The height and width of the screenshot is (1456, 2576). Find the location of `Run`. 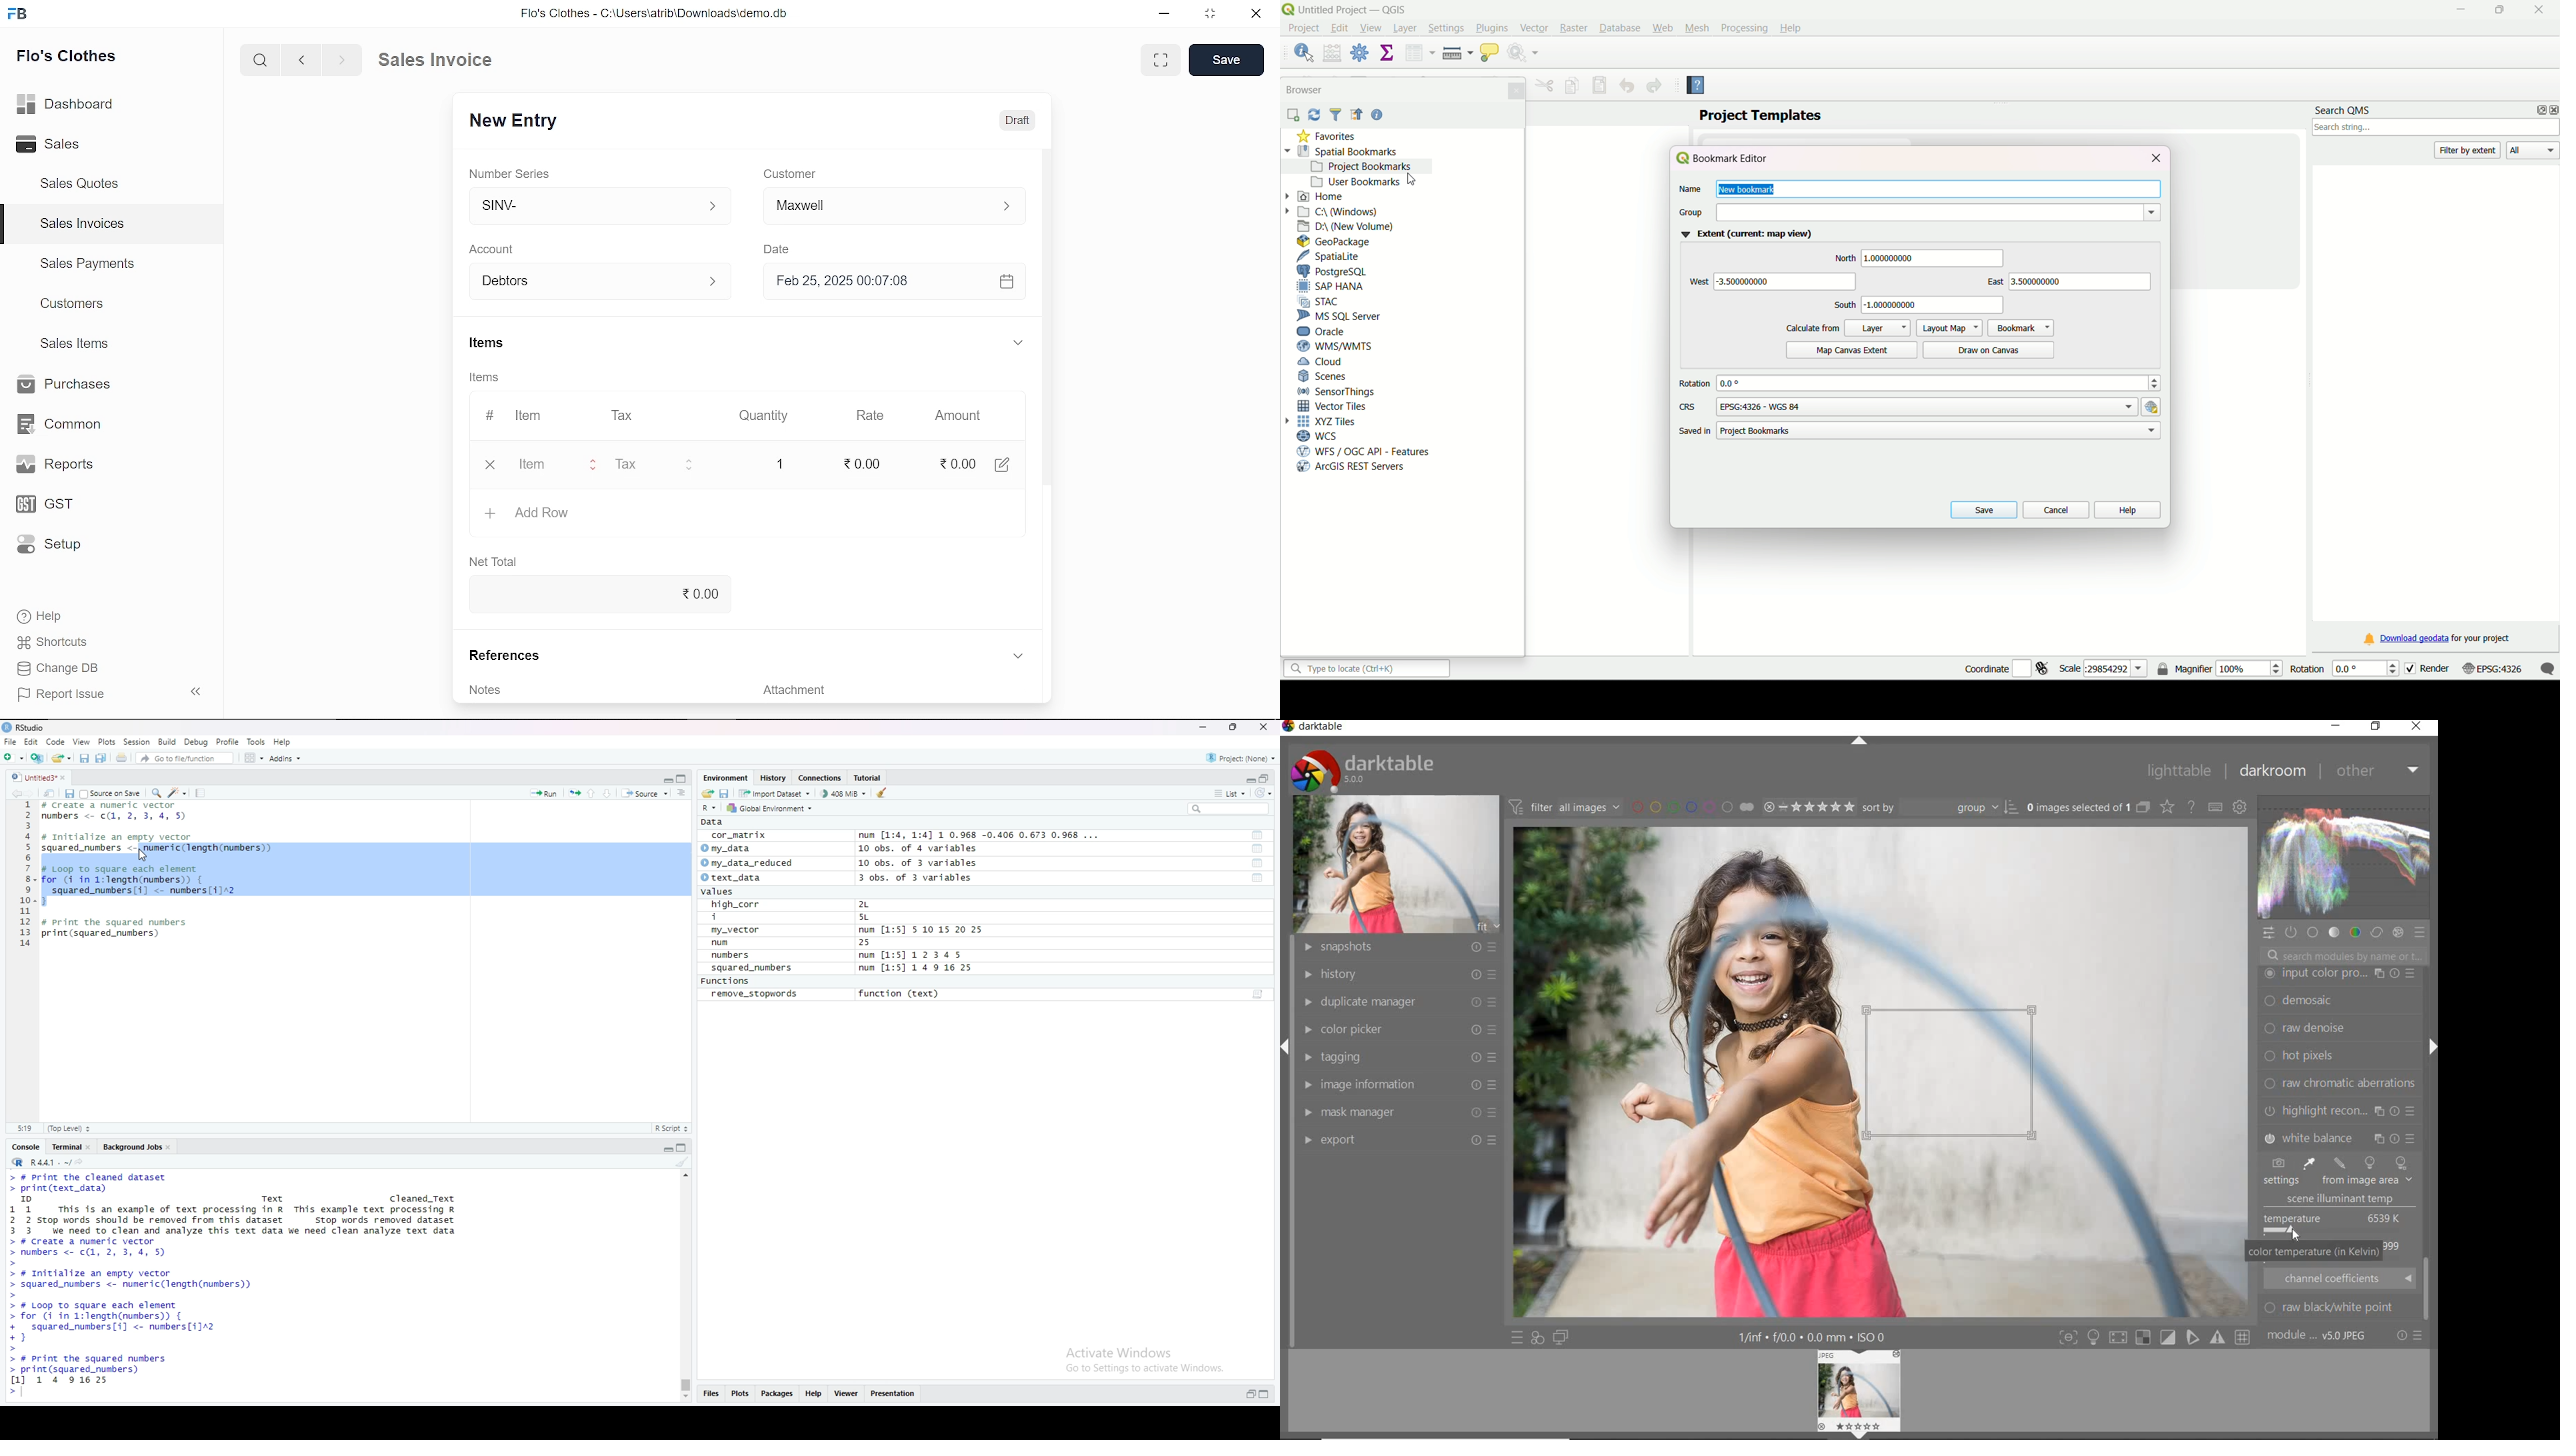

Run is located at coordinates (544, 792).